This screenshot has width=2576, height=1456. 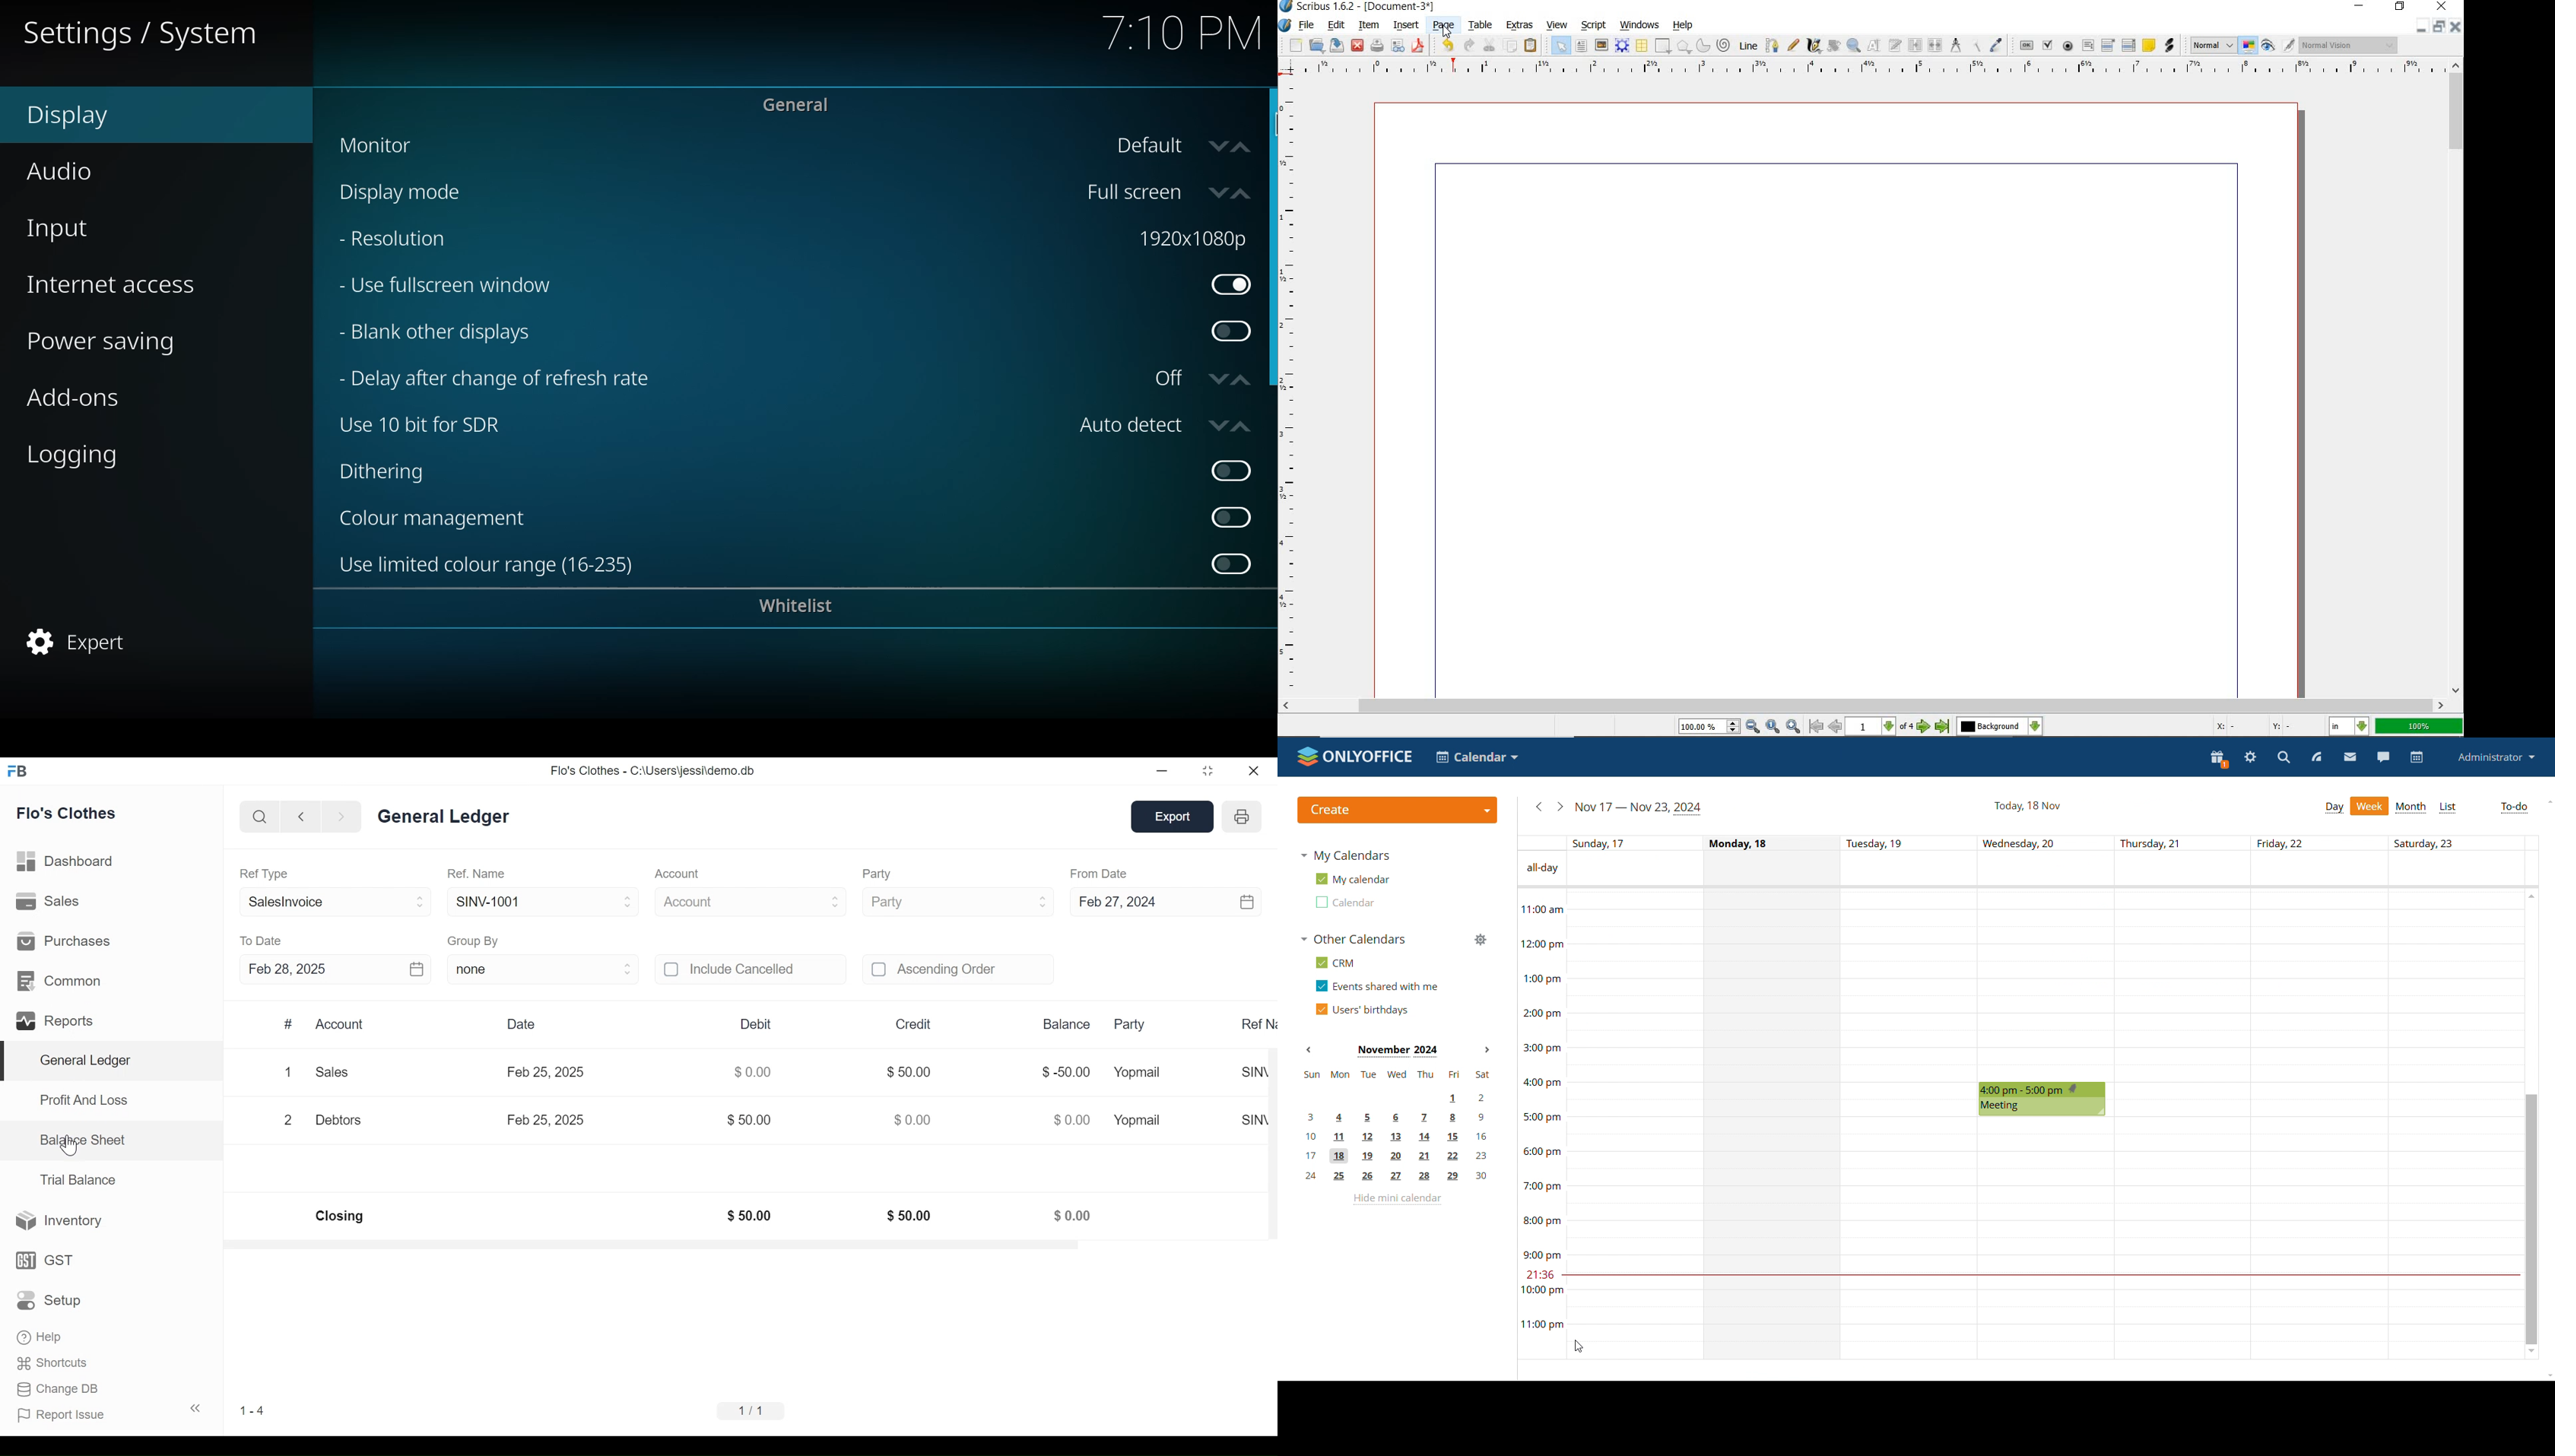 I want to click on General Ledger, so click(x=85, y=1062).